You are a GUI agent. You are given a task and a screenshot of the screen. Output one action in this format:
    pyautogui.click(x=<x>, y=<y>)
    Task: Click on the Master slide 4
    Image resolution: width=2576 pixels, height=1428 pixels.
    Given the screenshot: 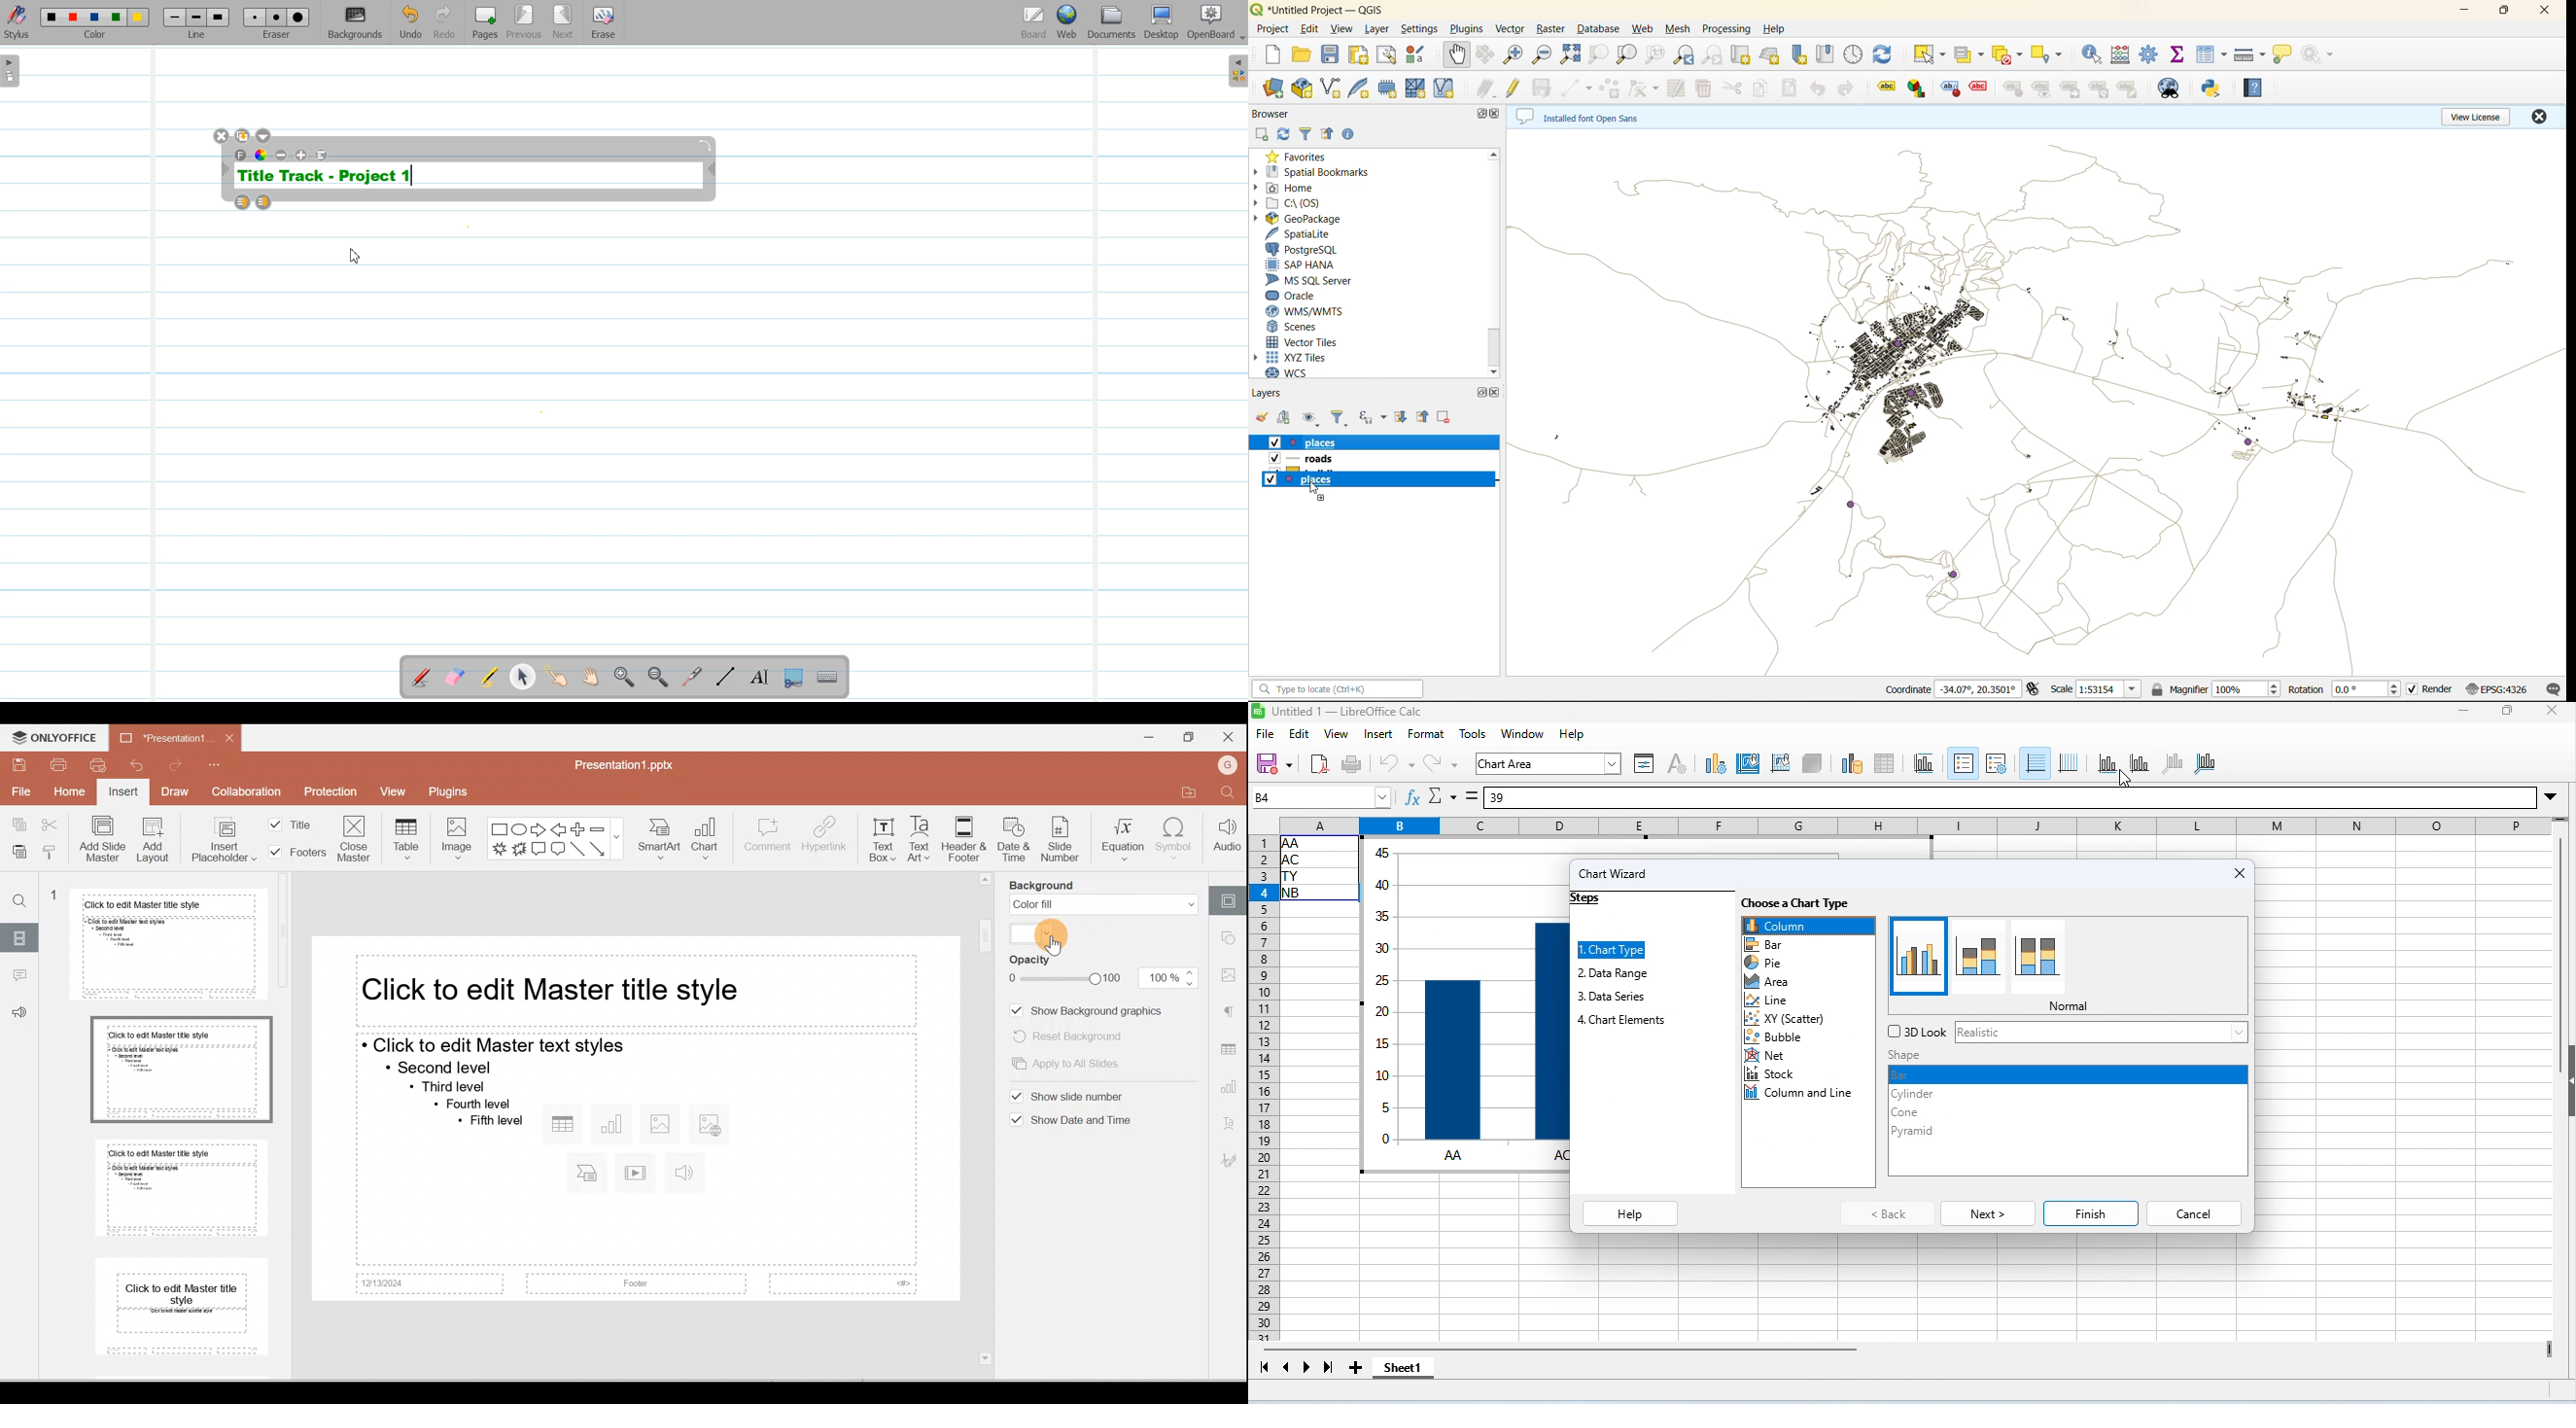 What is the action you would take?
    pyautogui.click(x=182, y=1308)
    